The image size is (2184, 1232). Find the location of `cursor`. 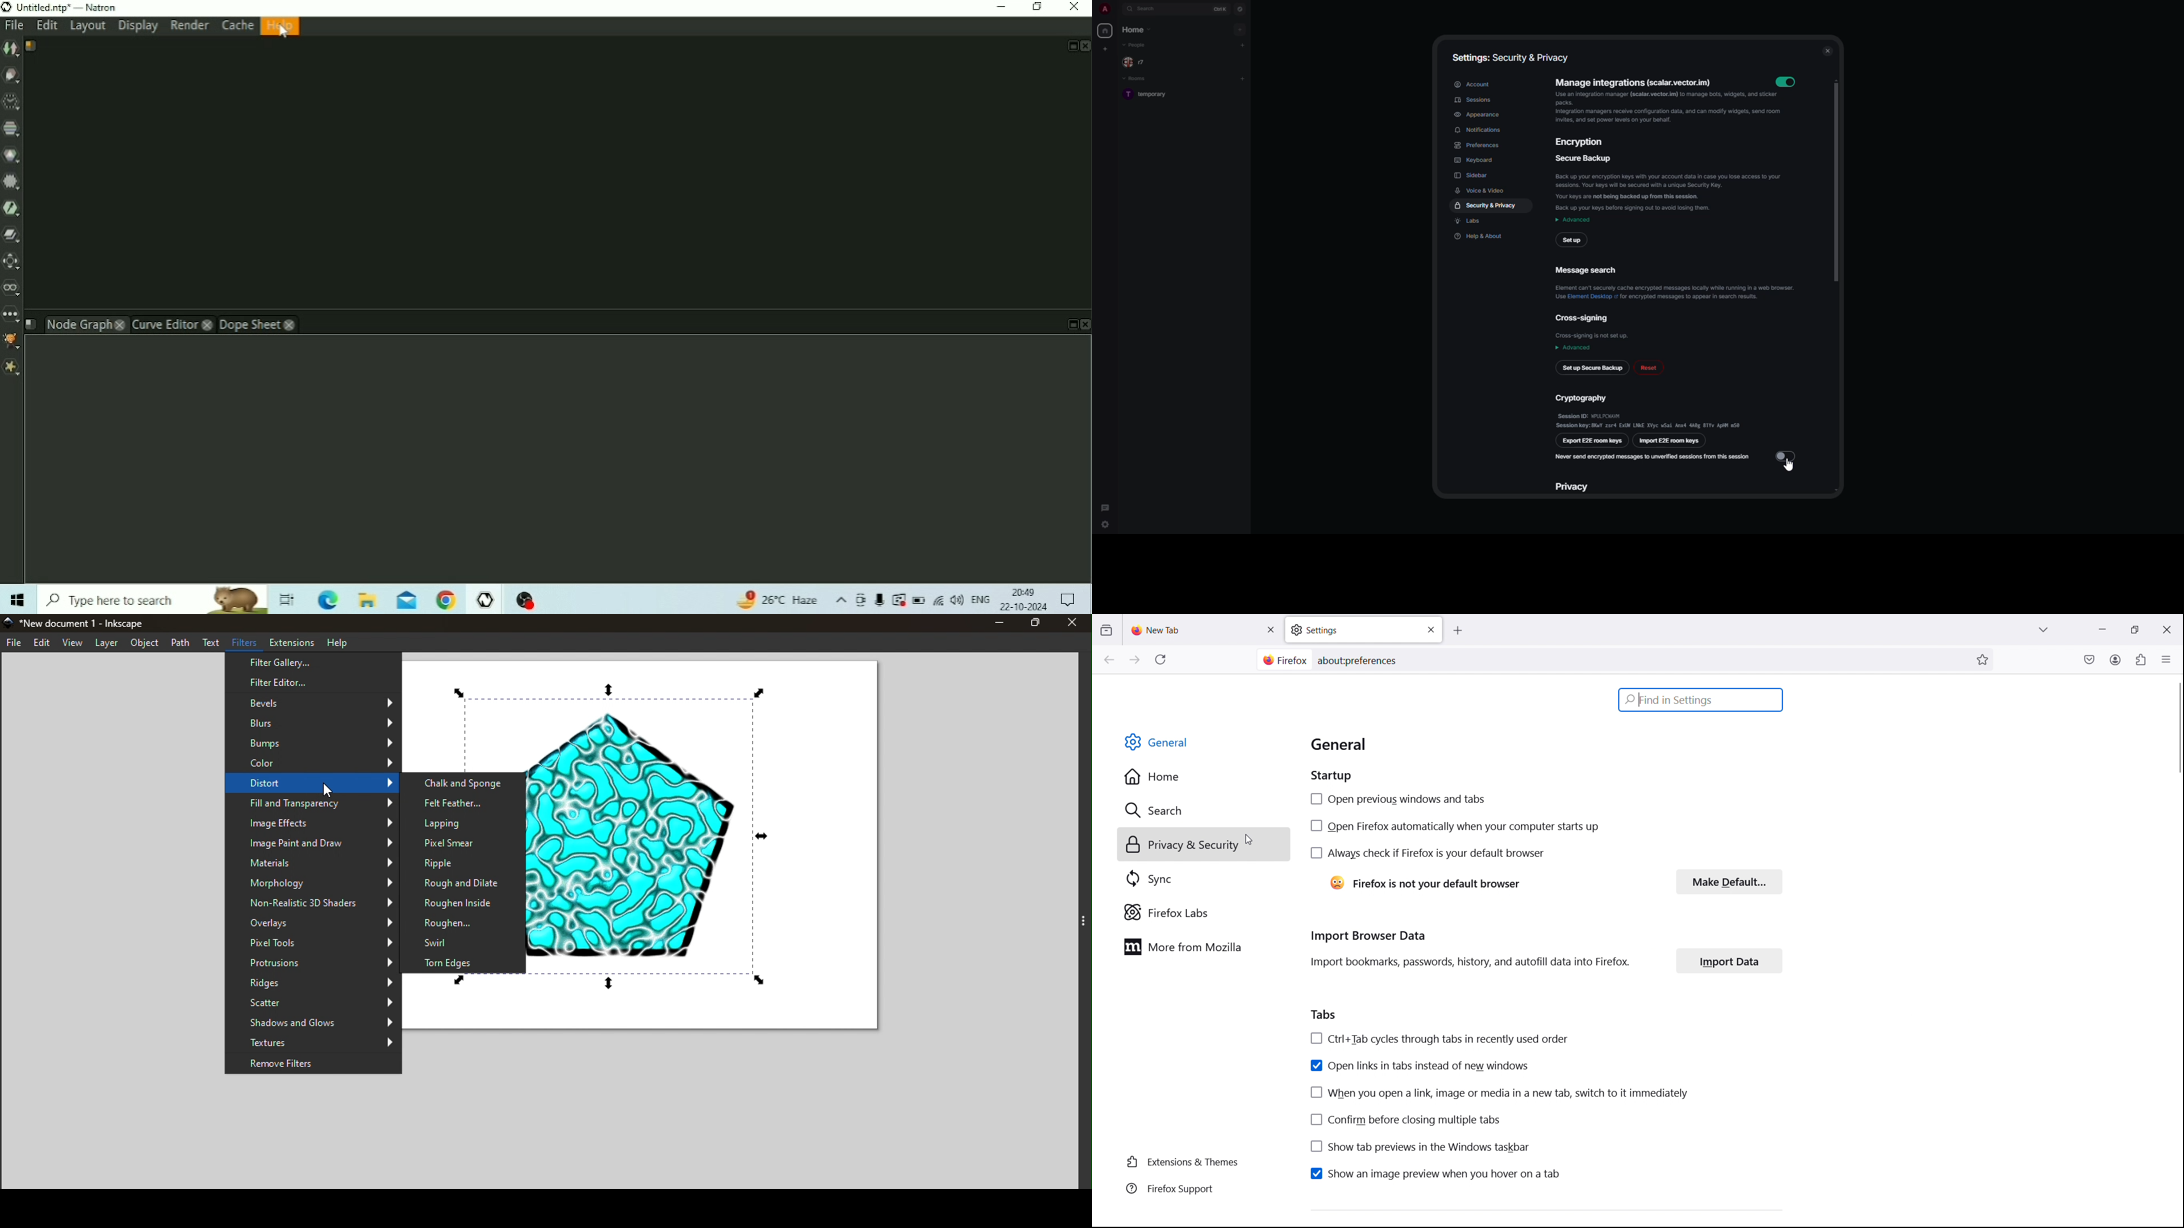

cursor is located at coordinates (1788, 469).